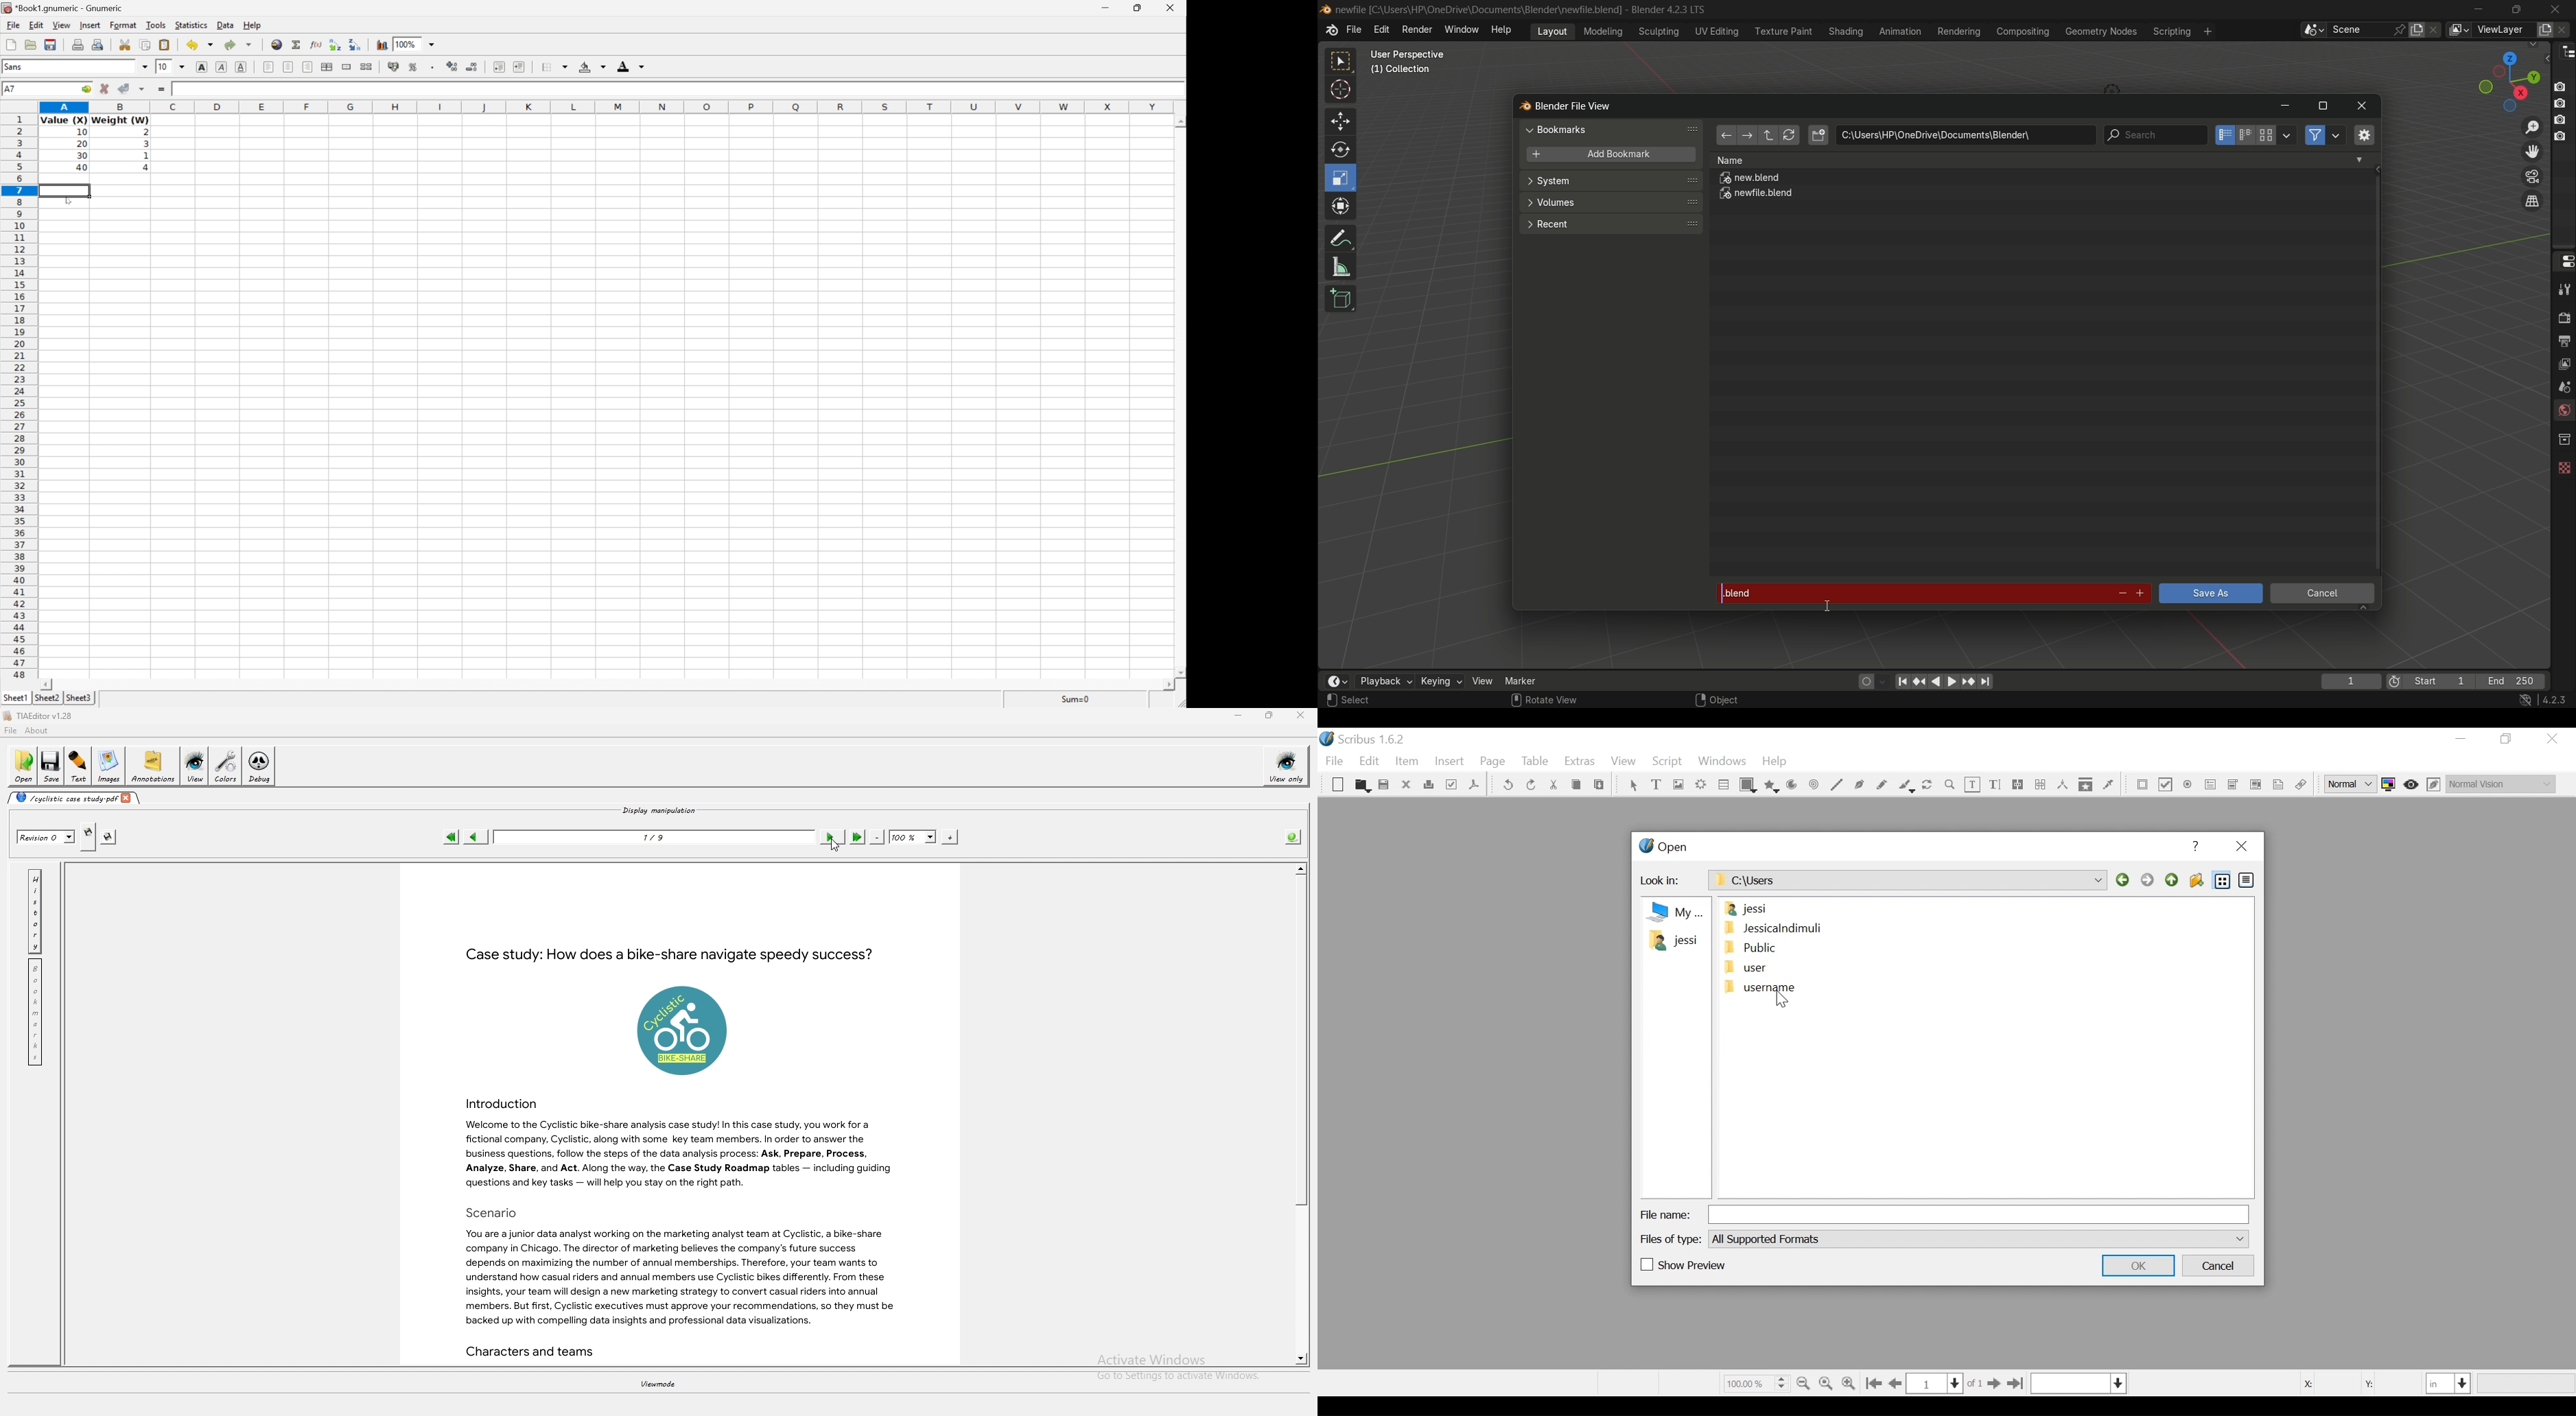 This screenshot has height=1428, width=2576. What do you see at coordinates (14, 65) in the screenshot?
I see `Sans` at bounding box center [14, 65].